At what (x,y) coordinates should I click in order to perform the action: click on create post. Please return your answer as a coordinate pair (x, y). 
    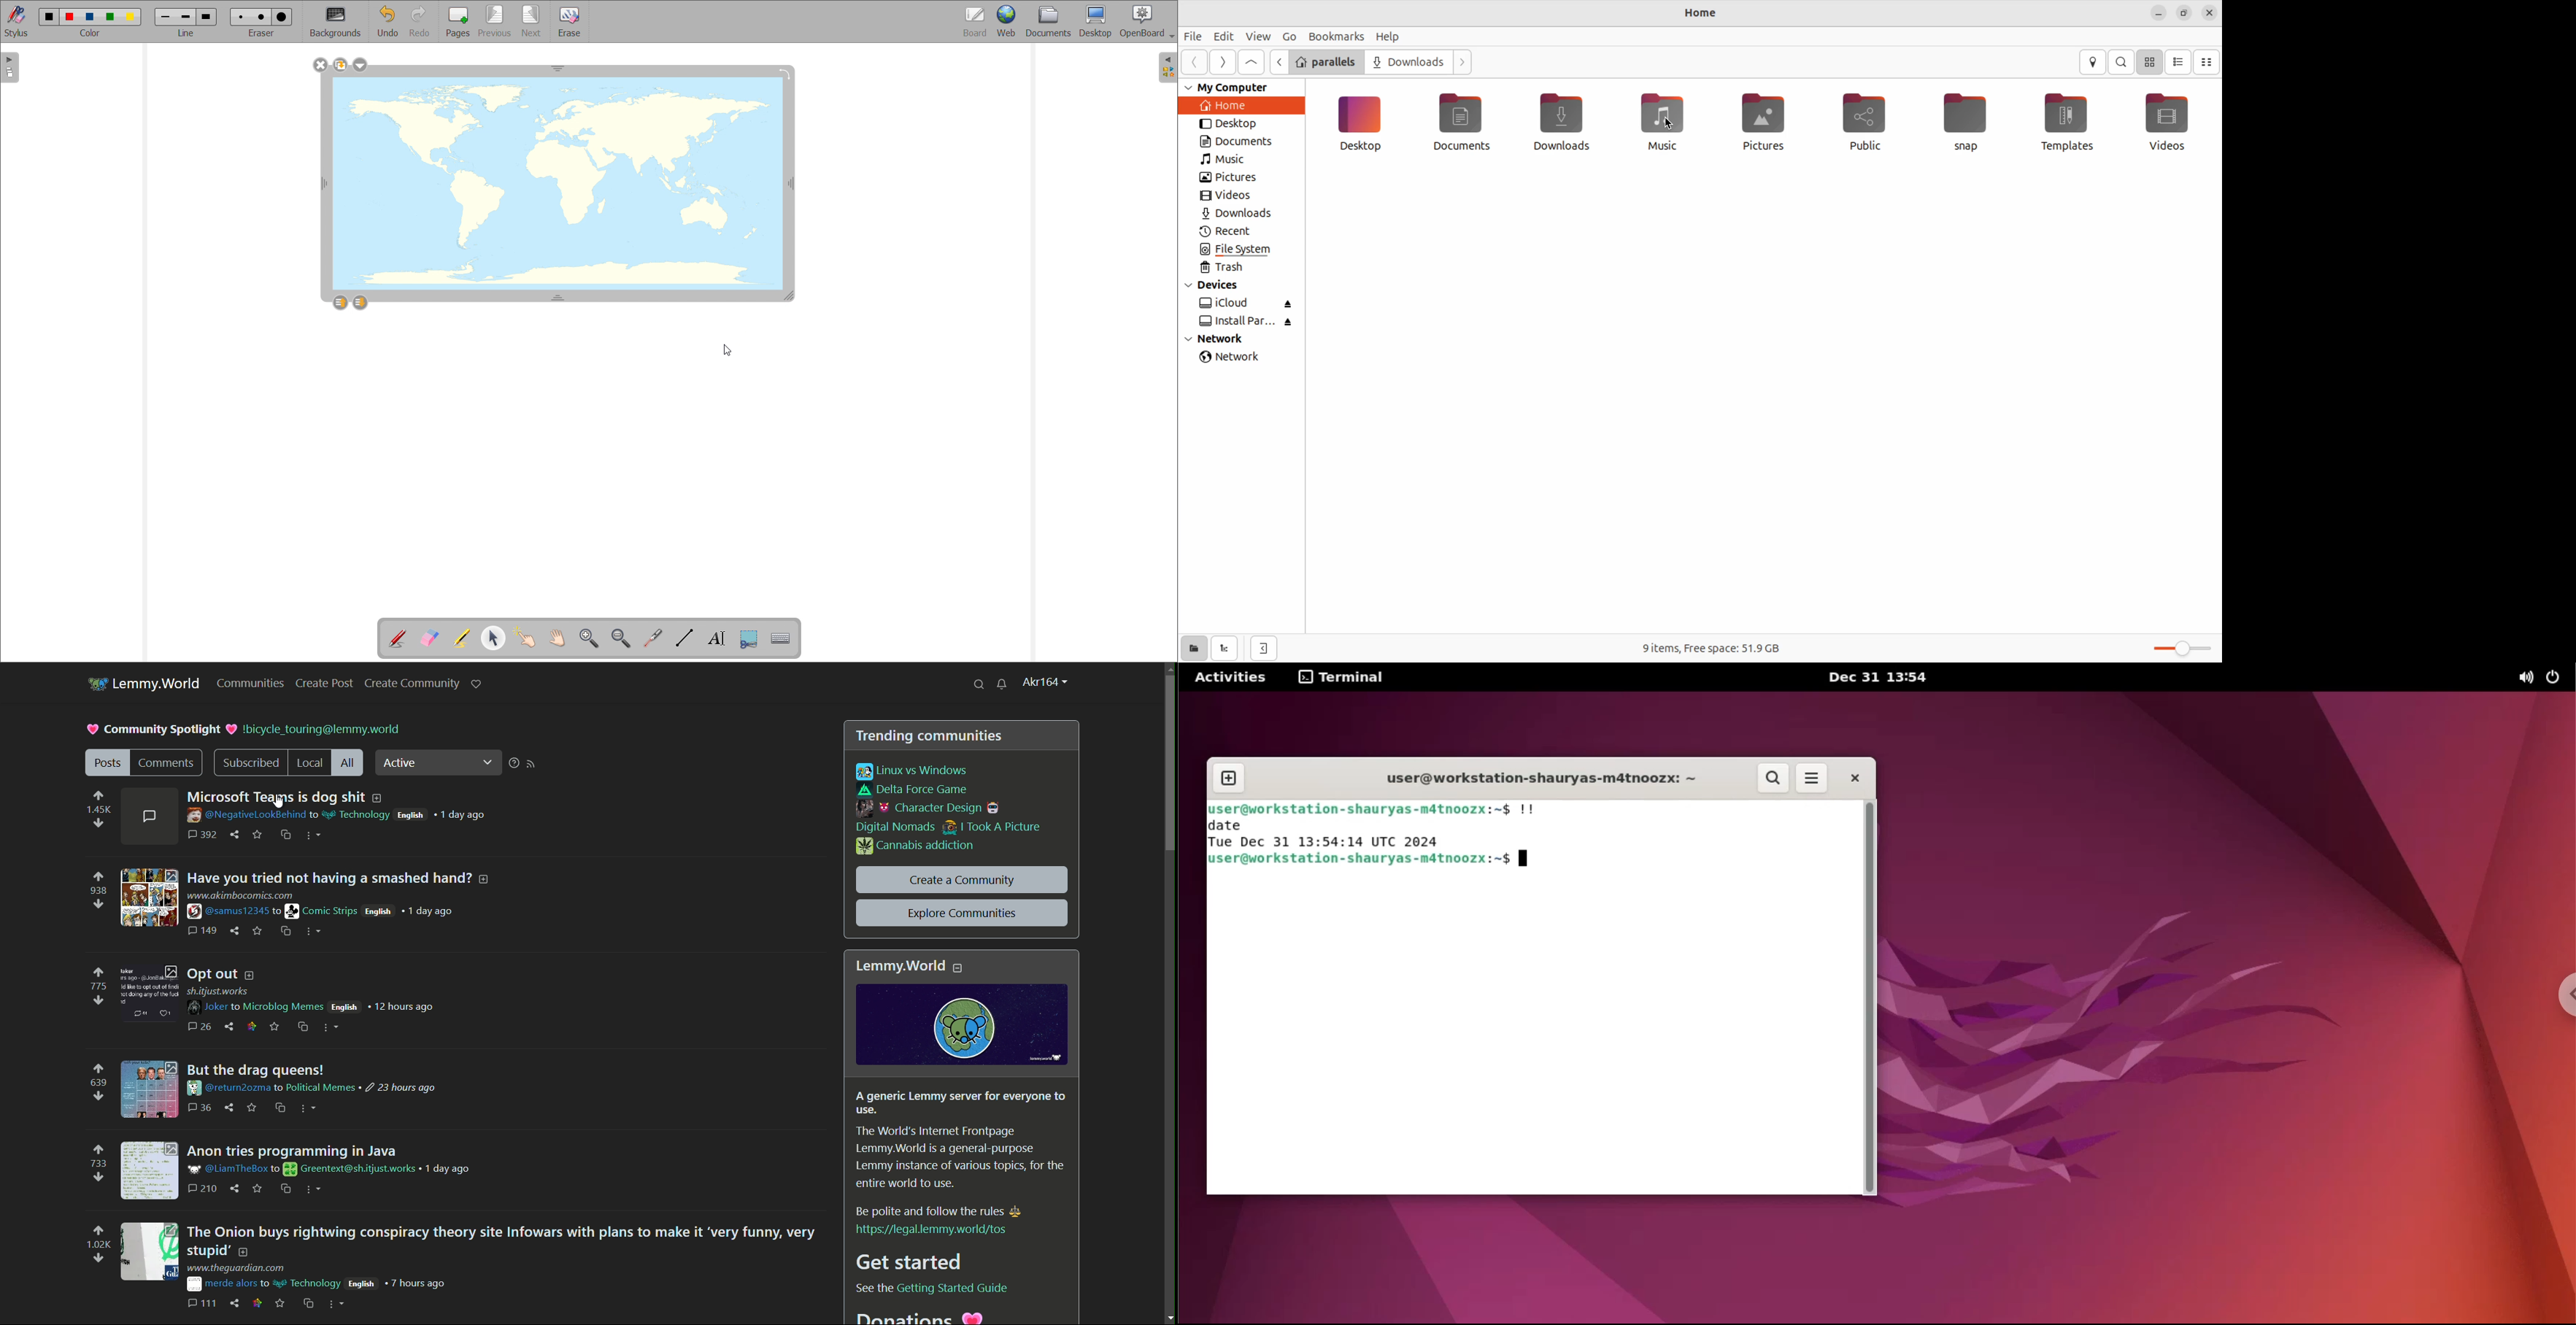
    Looking at the image, I should click on (326, 683).